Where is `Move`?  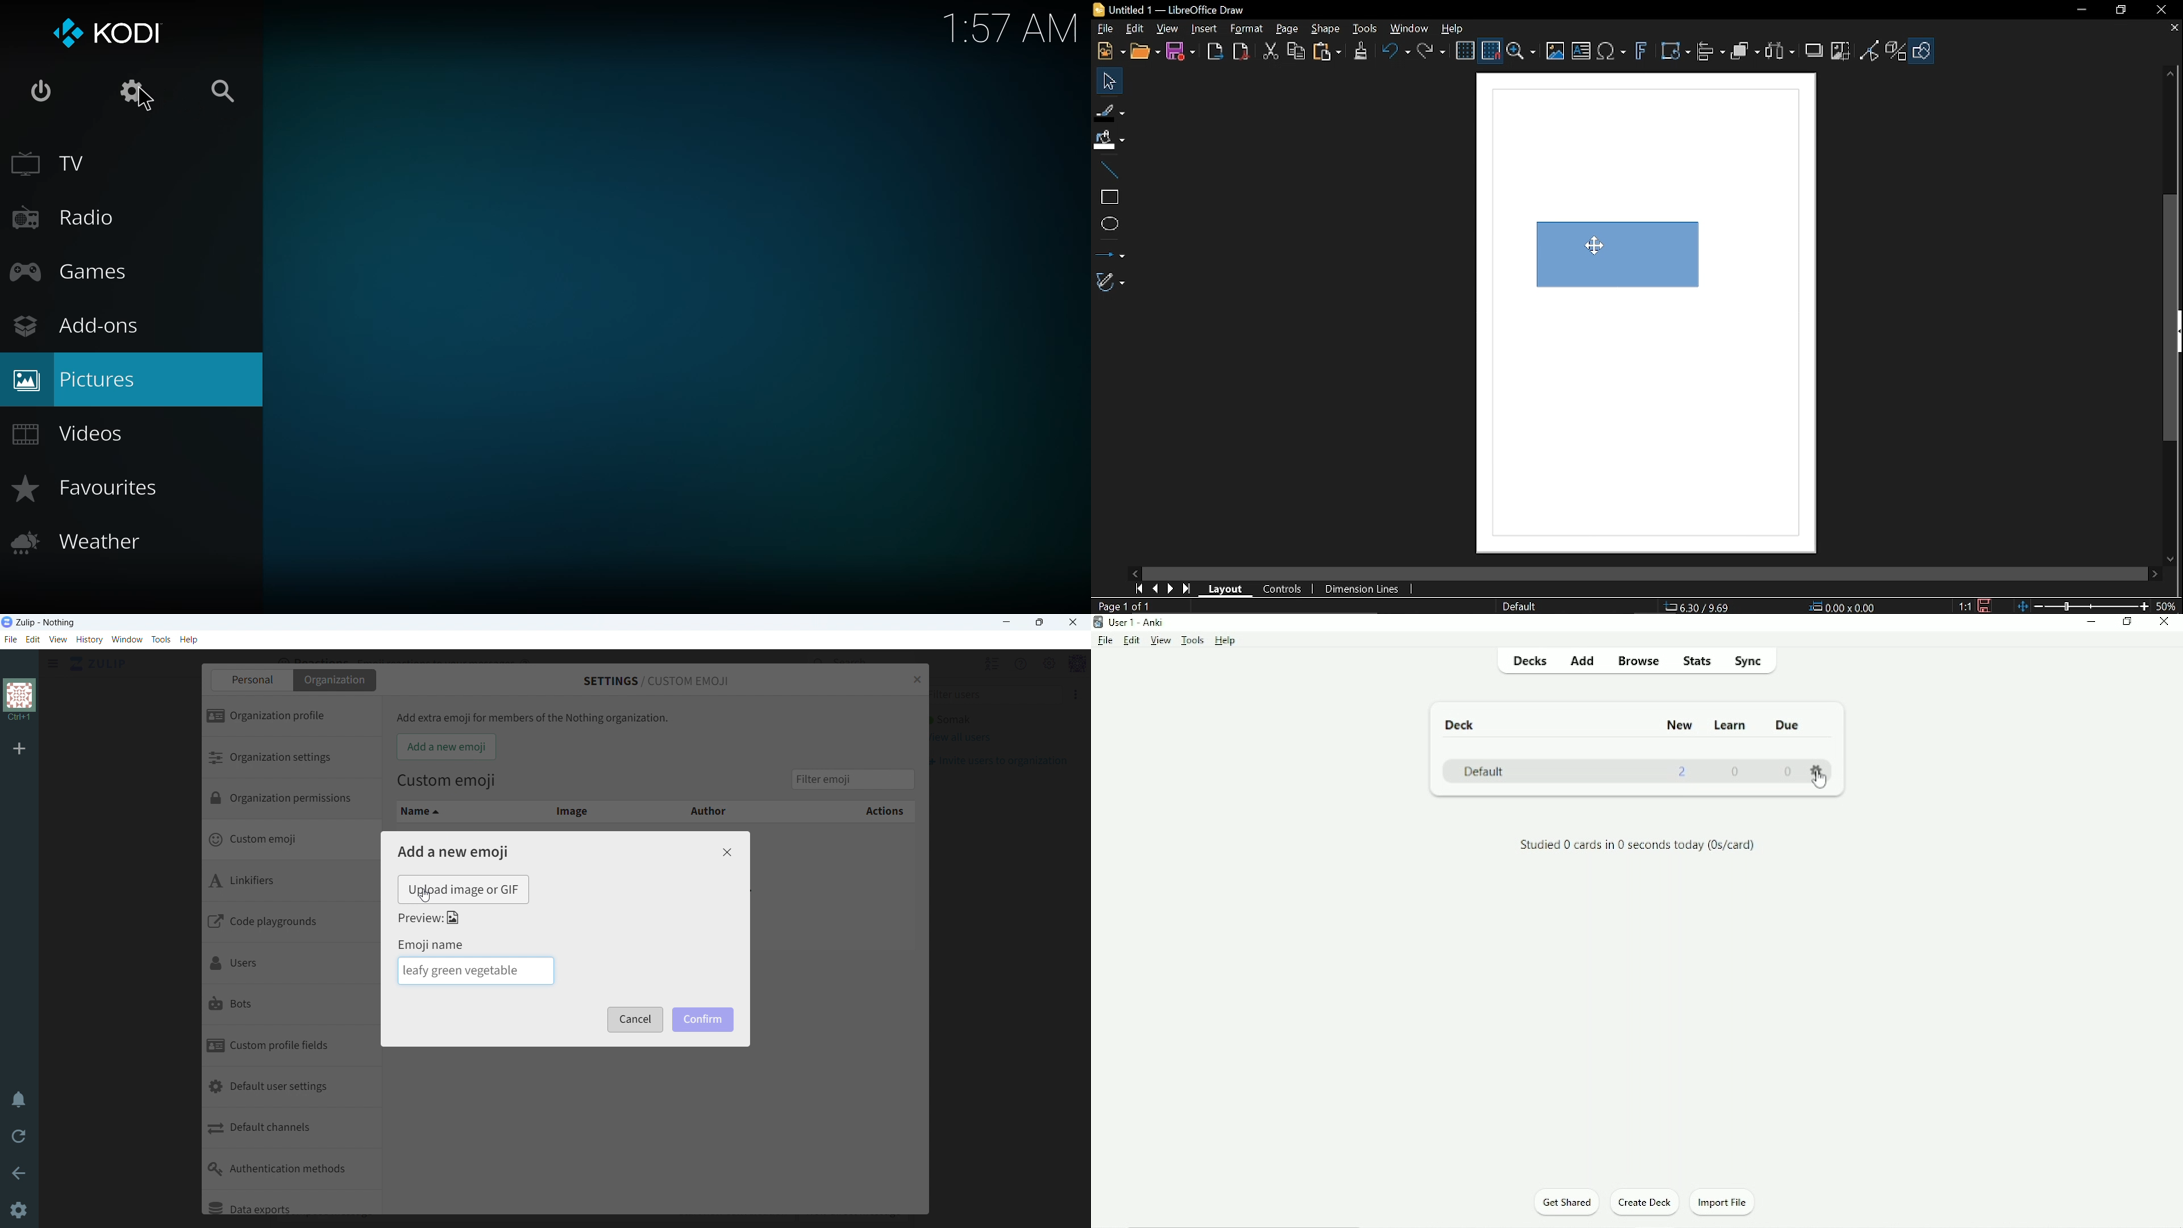
Move is located at coordinates (1105, 80).